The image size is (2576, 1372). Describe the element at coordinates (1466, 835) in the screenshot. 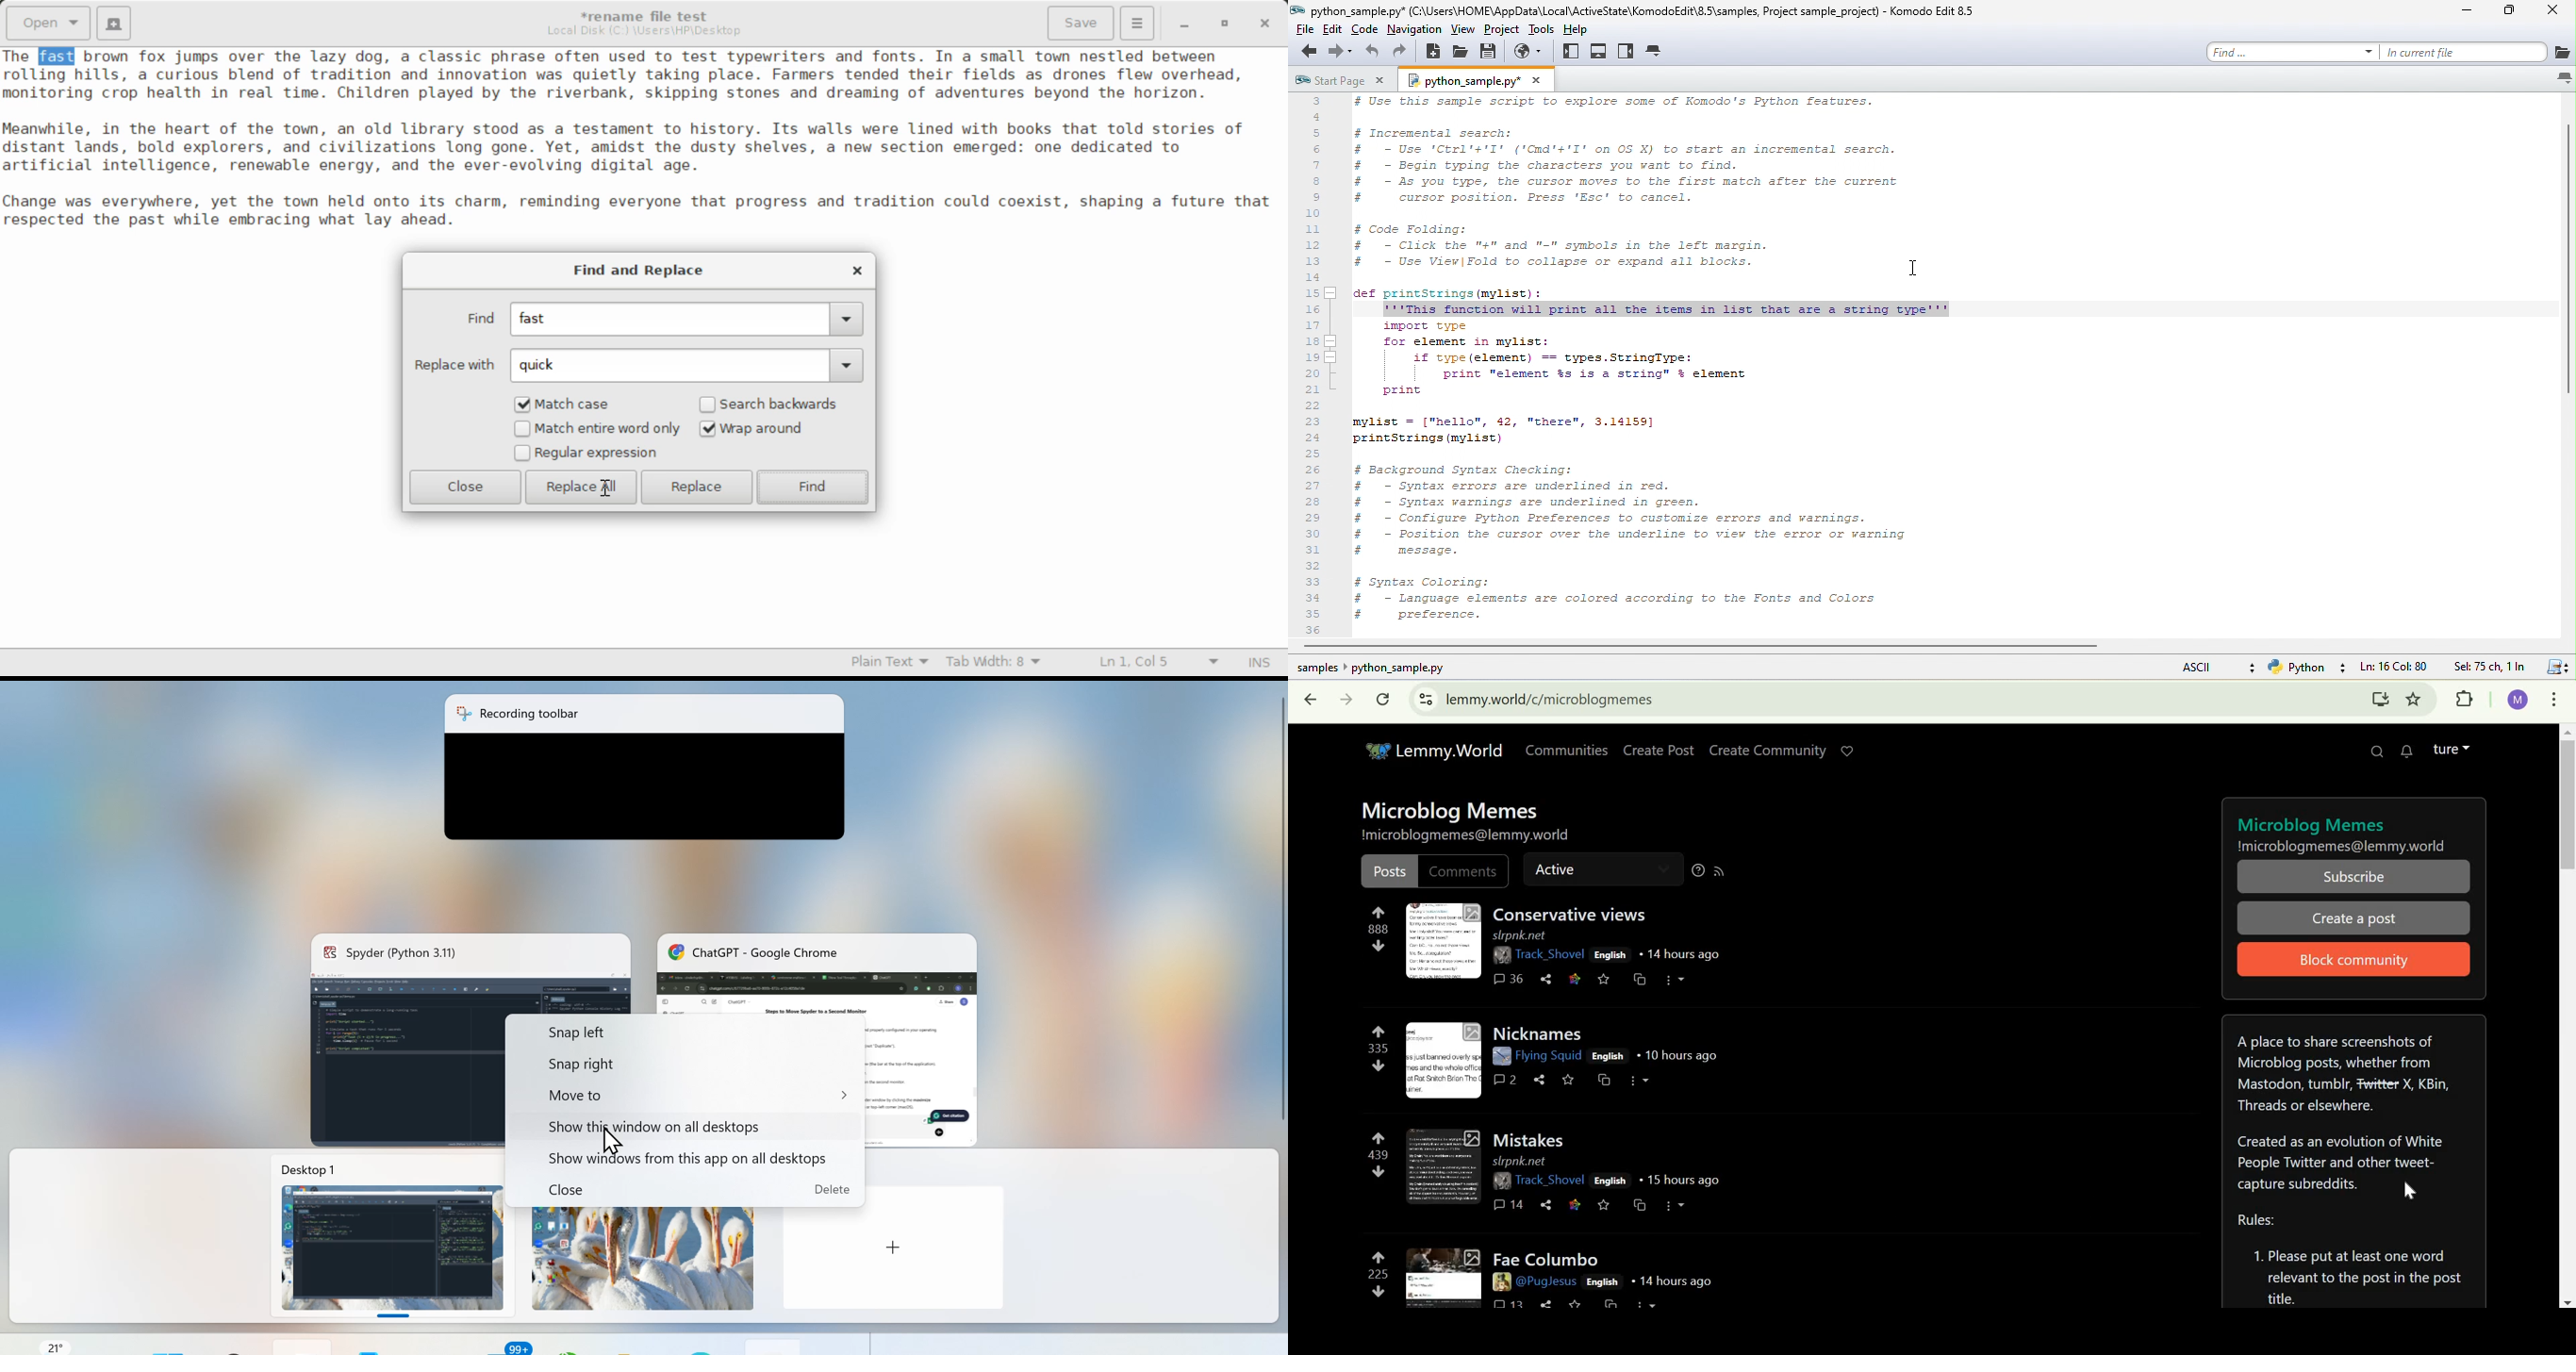

I see `!microblogmemes@lemmy.world` at that location.